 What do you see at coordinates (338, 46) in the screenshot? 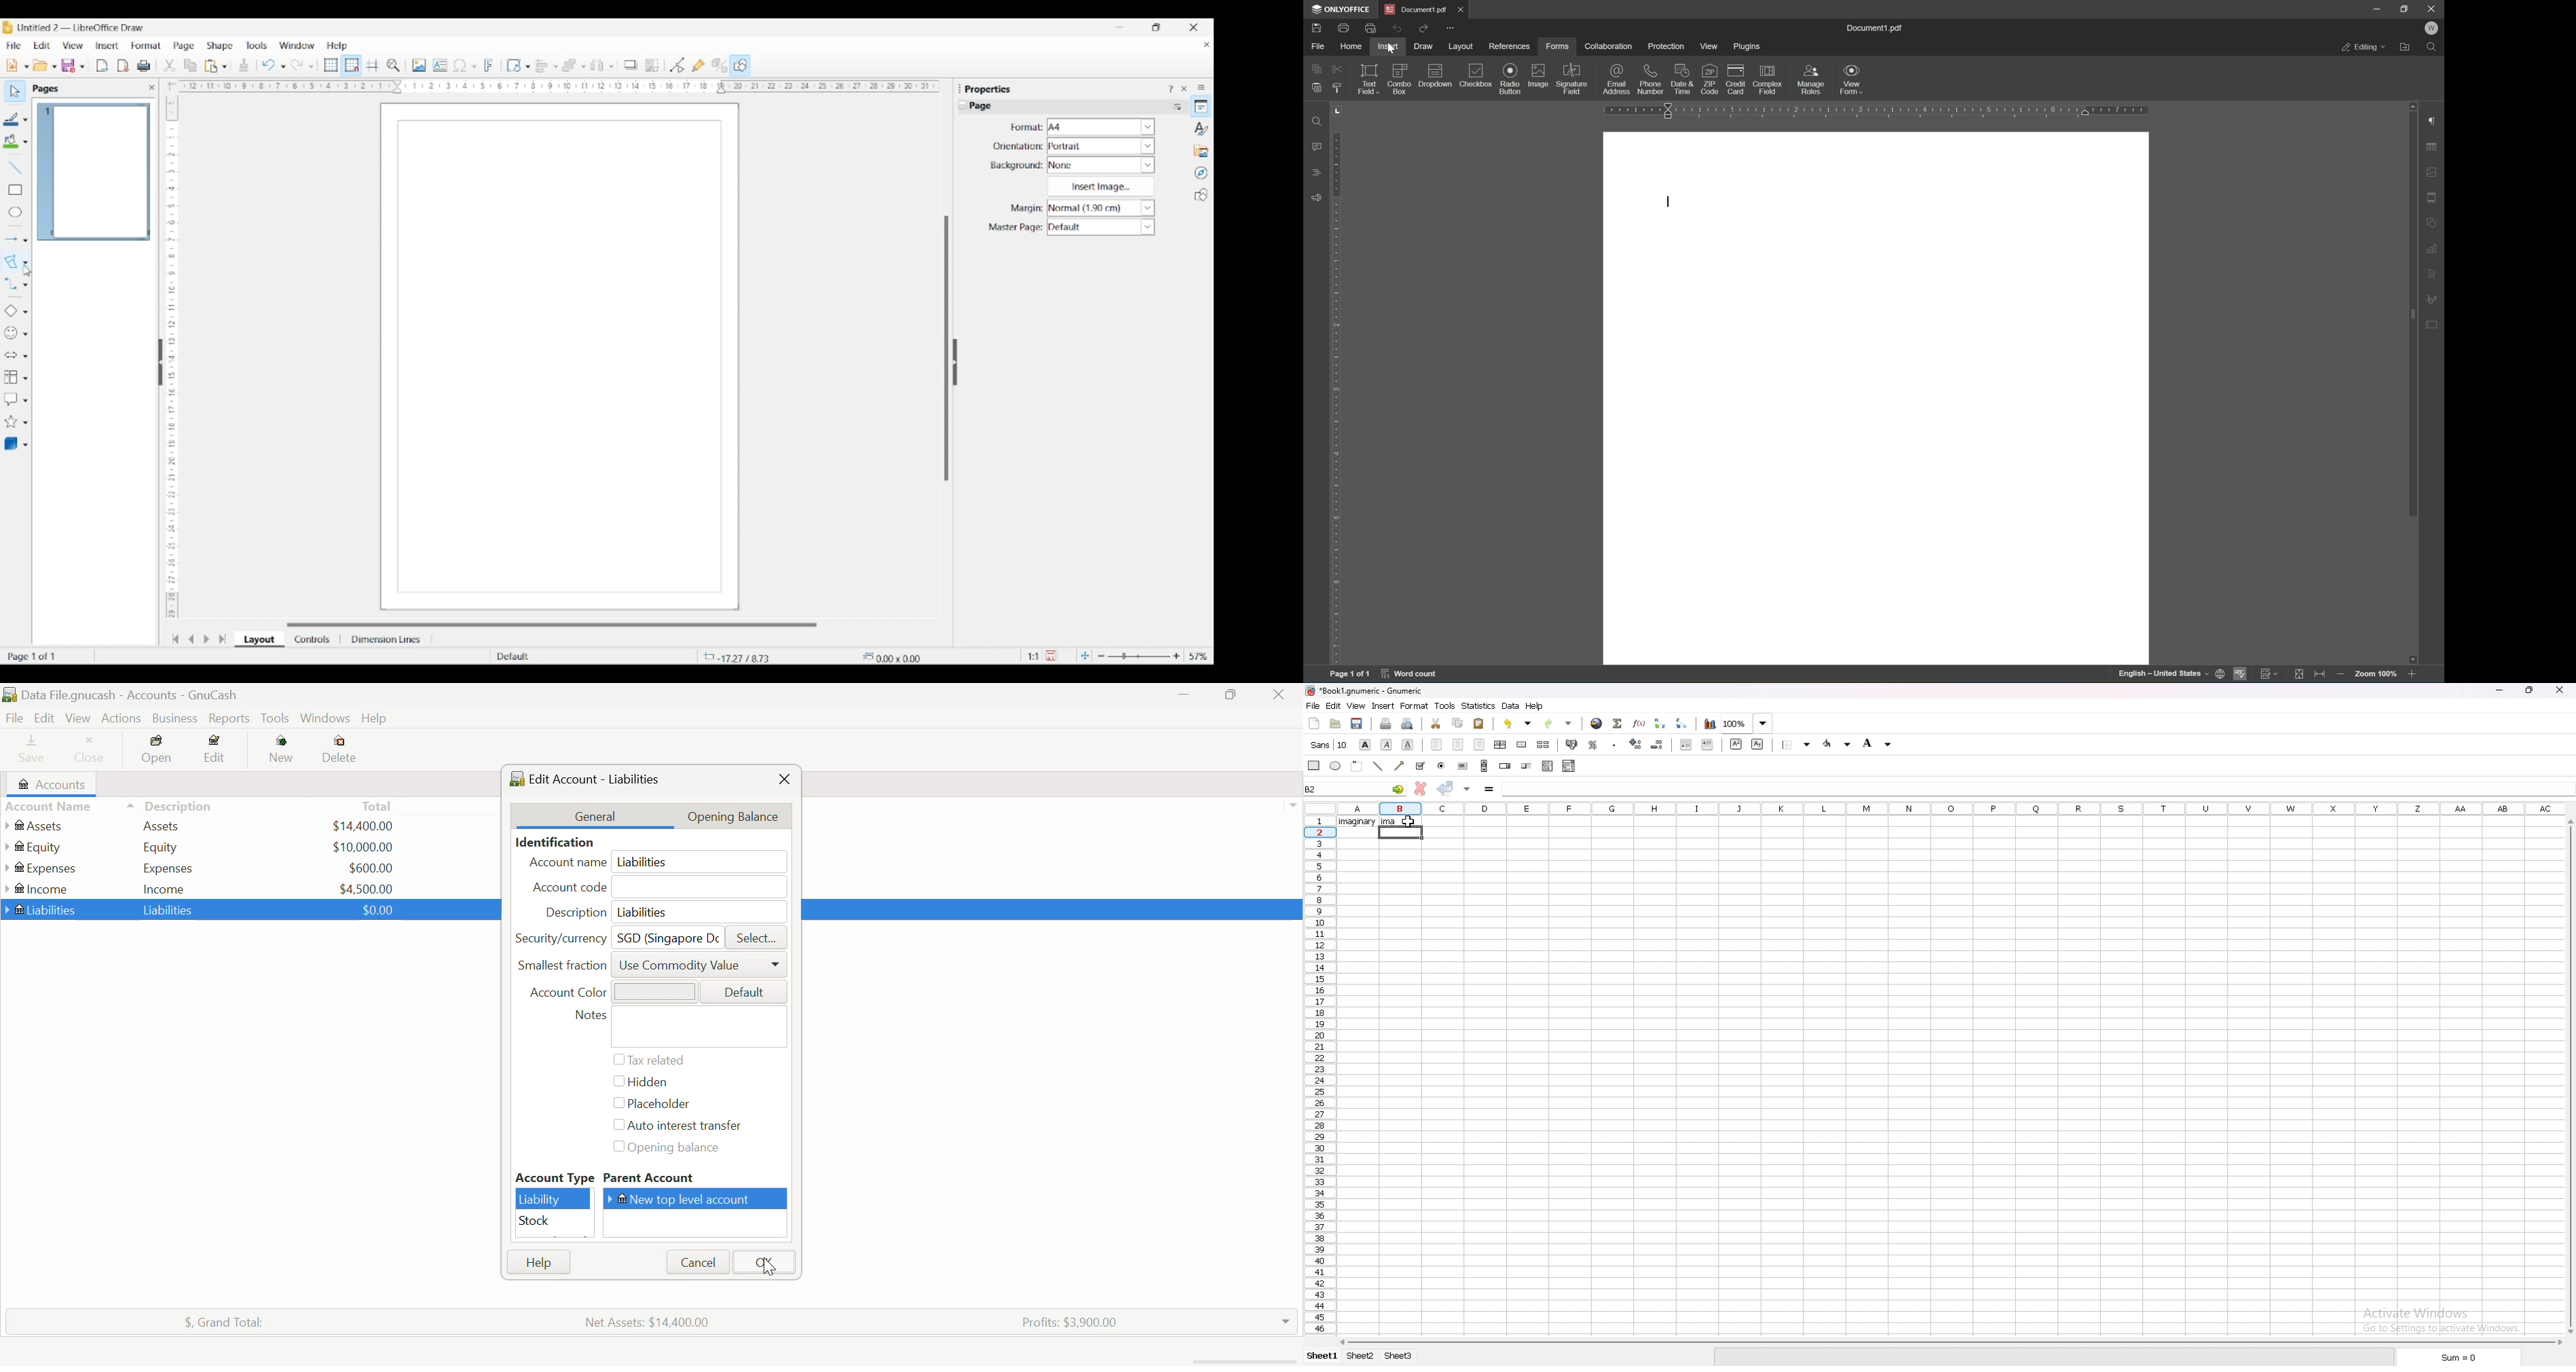
I see `Help` at bounding box center [338, 46].